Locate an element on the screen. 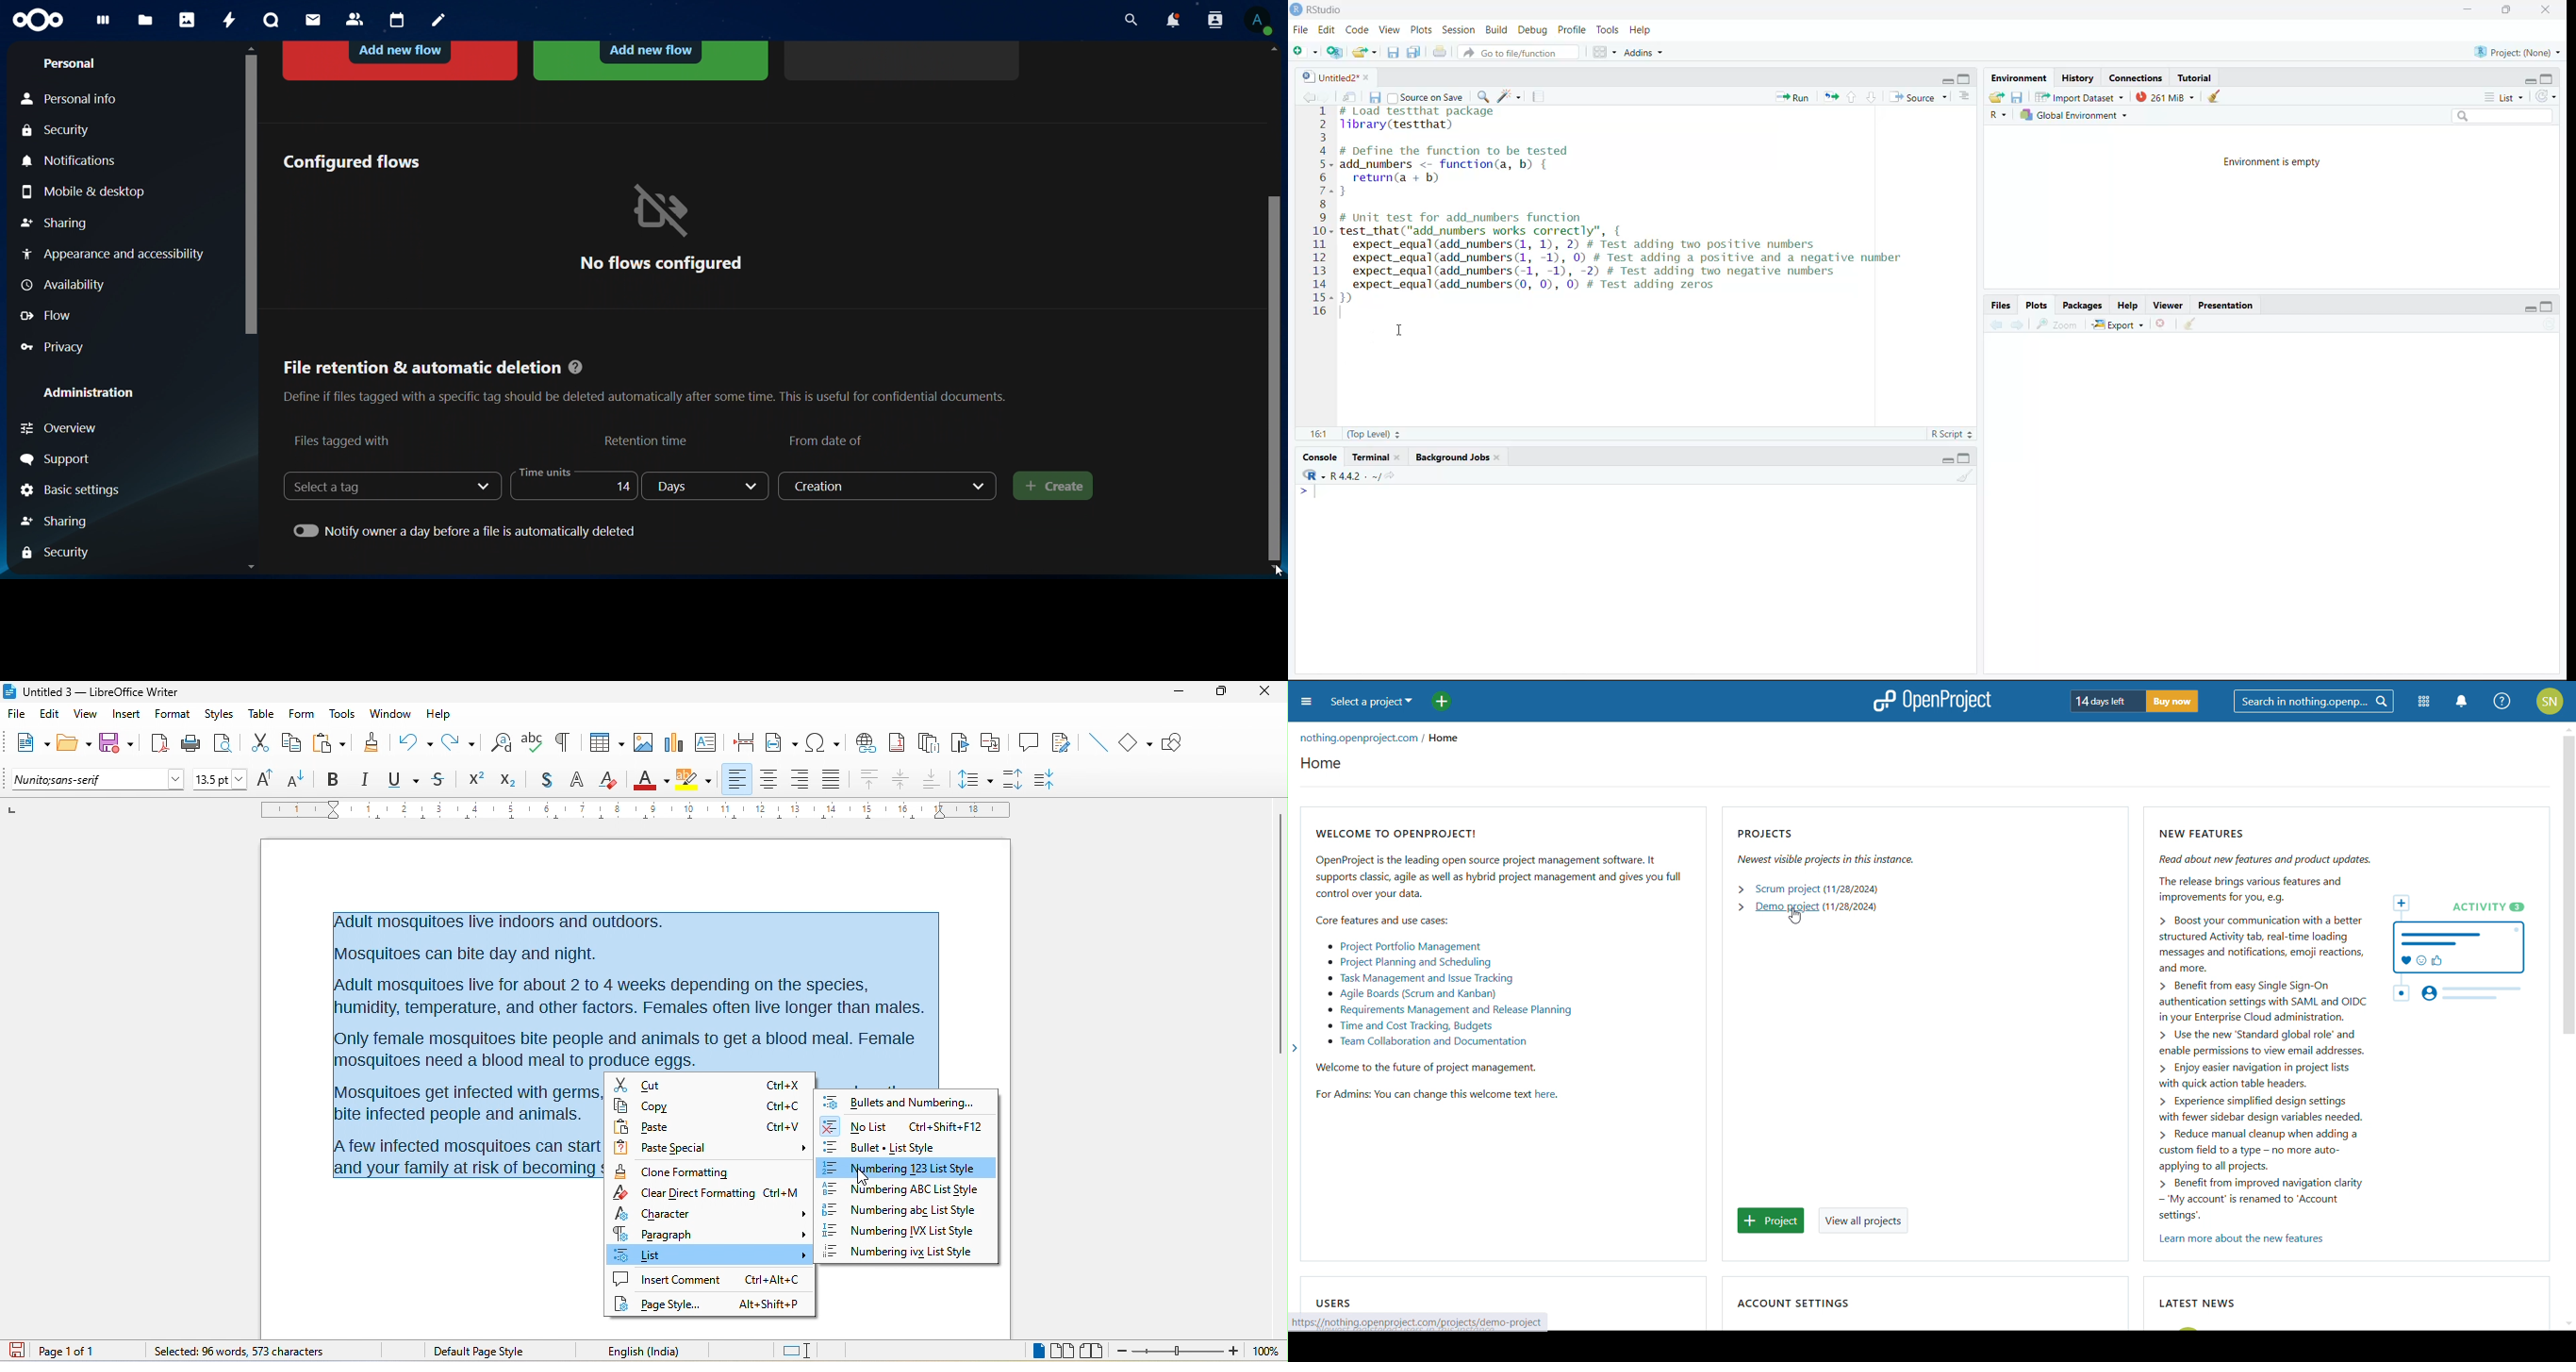 This screenshot has height=1372, width=2576. undo is located at coordinates (416, 740).